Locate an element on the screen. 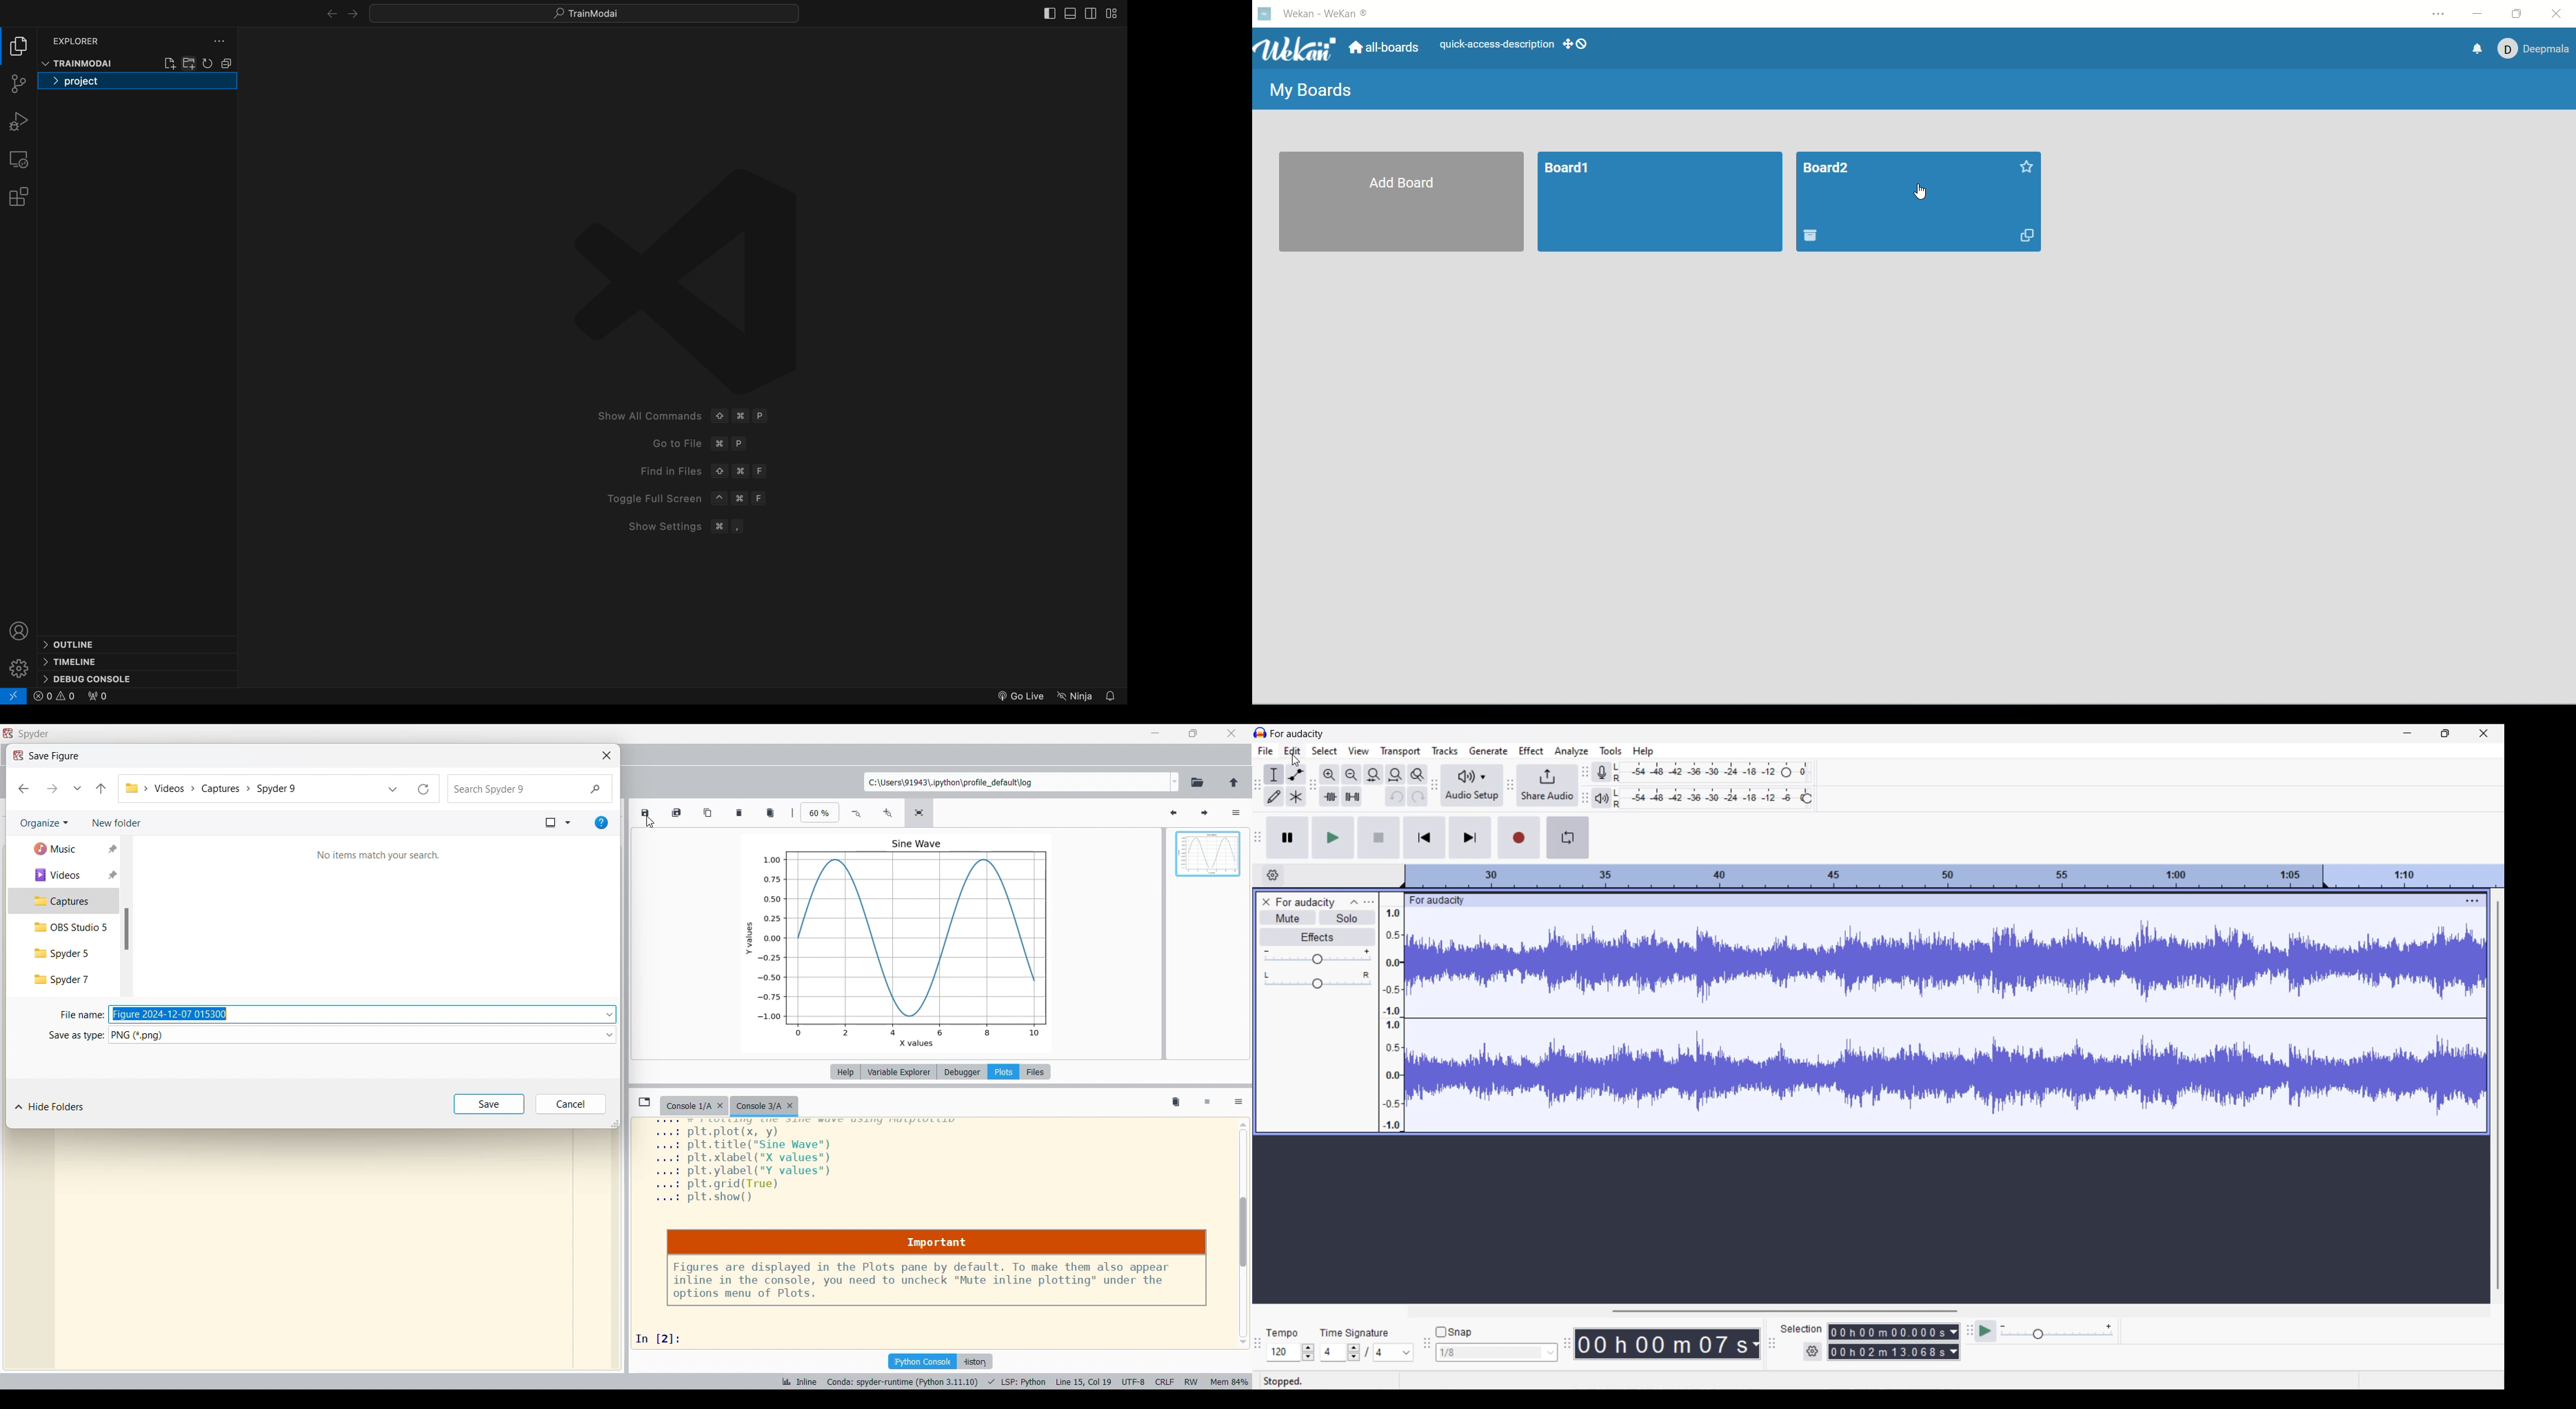  CURSOR POSITION is located at coordinates (1084, 1382).